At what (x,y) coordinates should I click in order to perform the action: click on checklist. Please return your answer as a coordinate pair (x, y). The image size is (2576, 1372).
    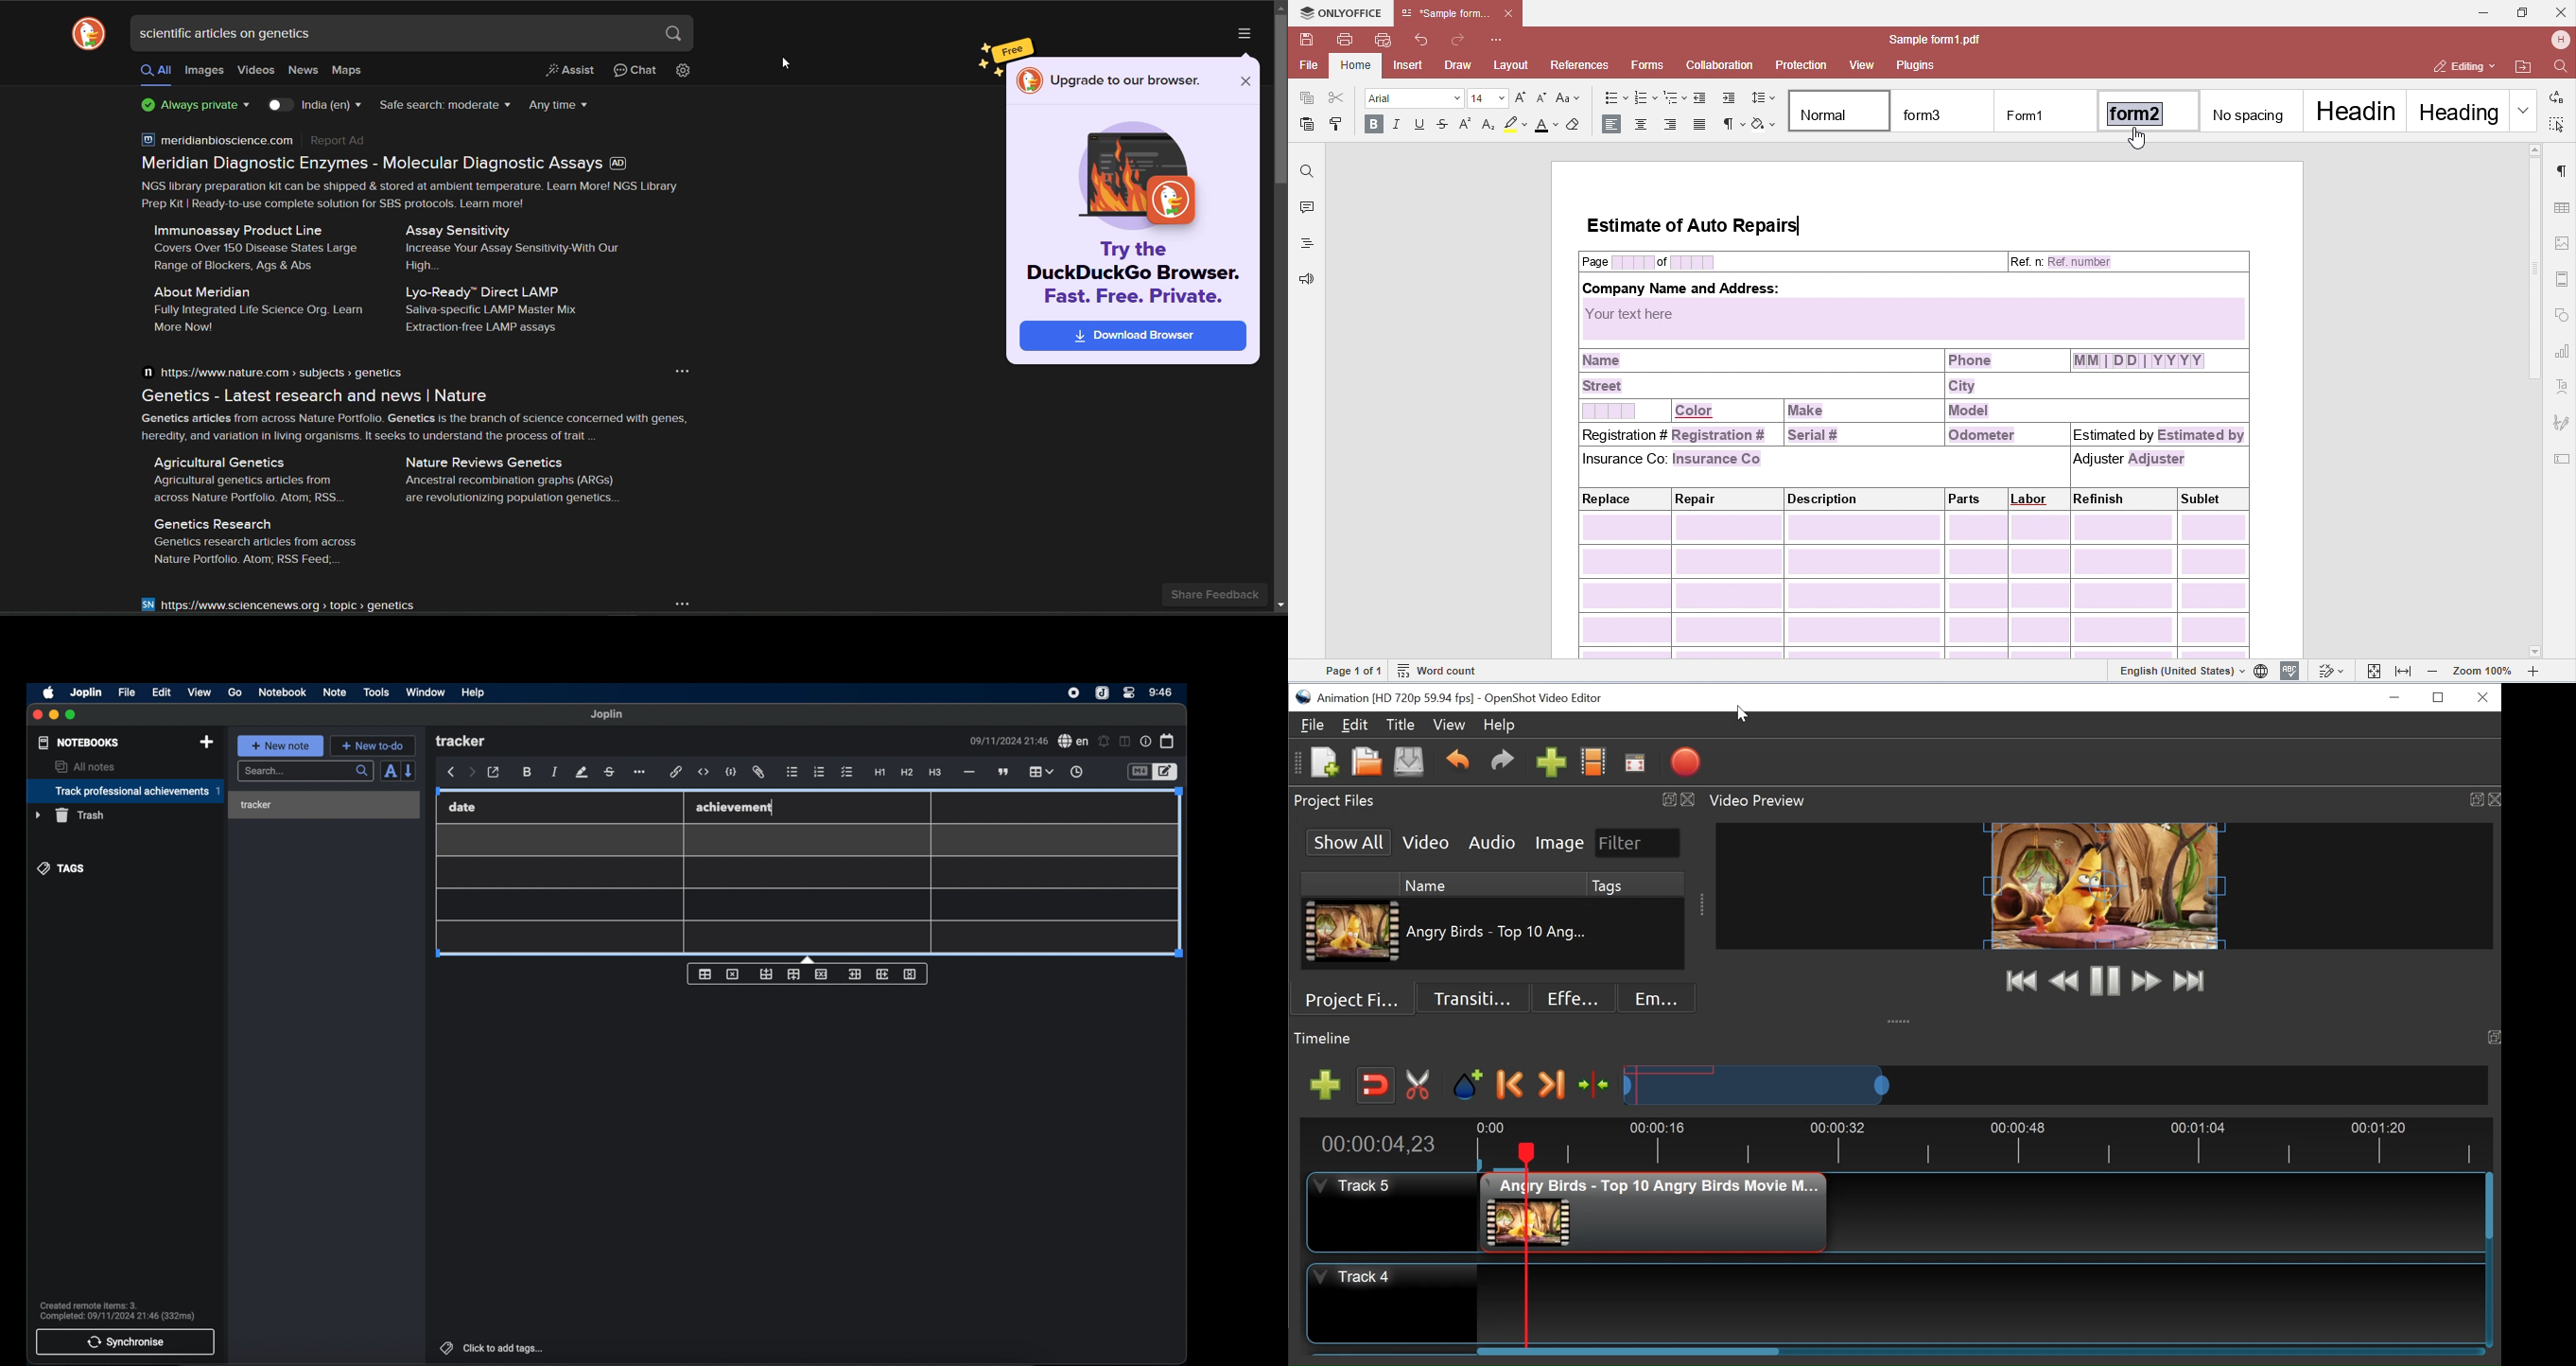
    Looking at the image, I should click on (847, 772).